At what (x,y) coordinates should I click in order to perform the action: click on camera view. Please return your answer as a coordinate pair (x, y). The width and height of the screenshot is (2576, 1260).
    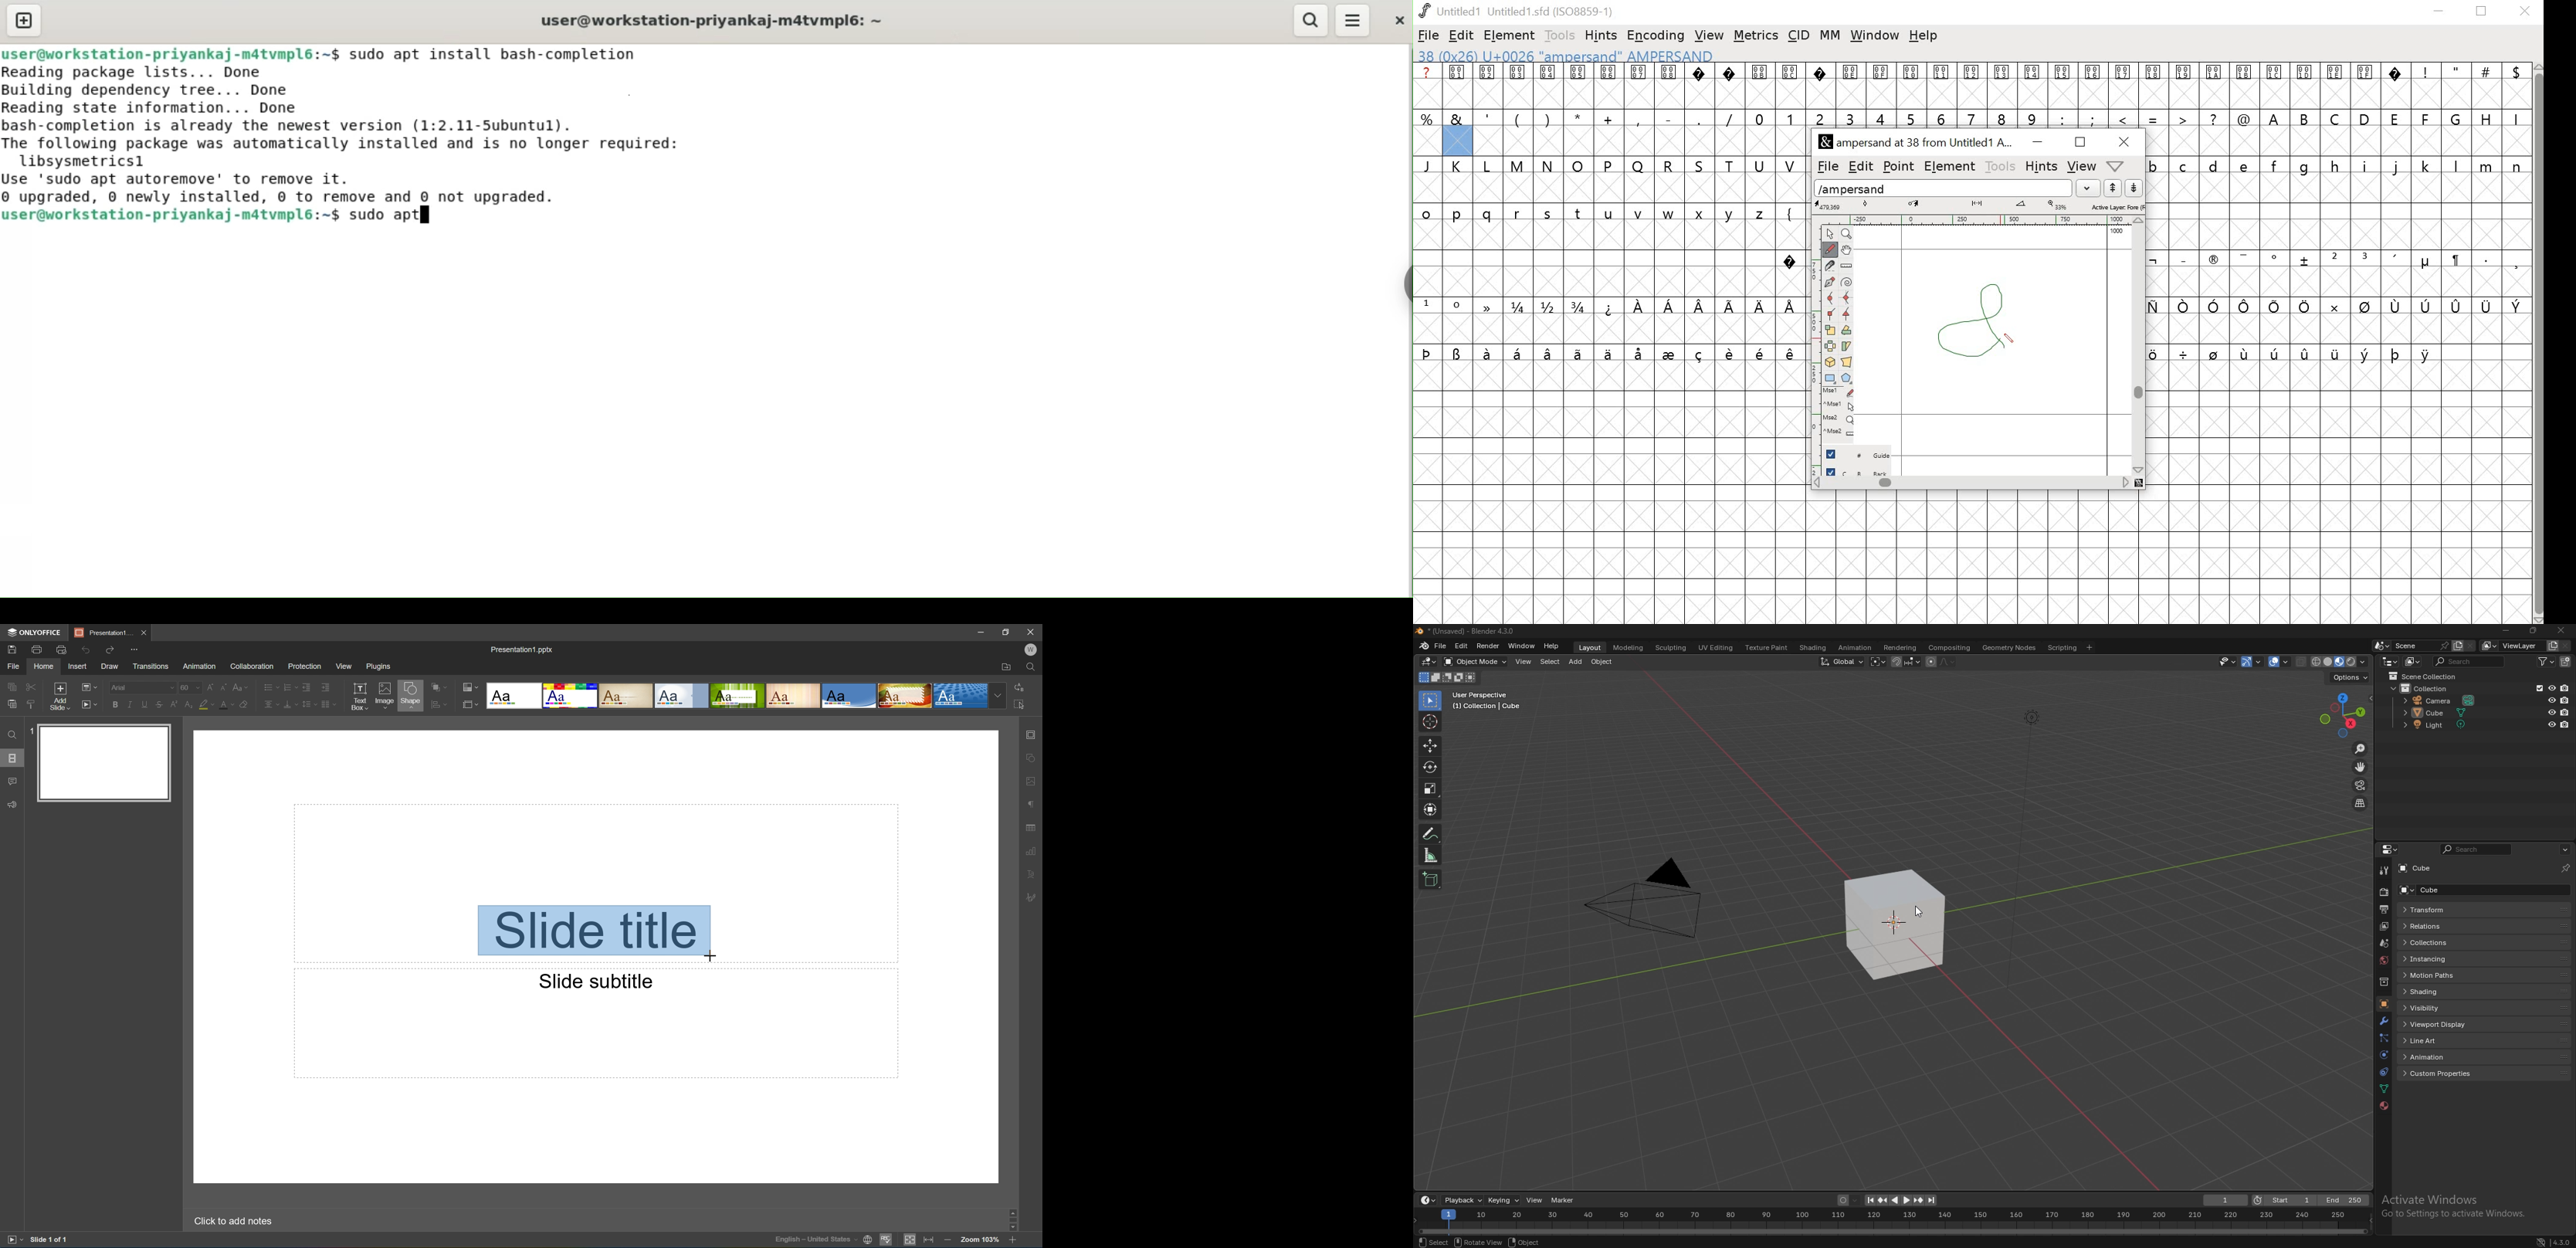
    Looking at the image, I should click on (2360, 786).